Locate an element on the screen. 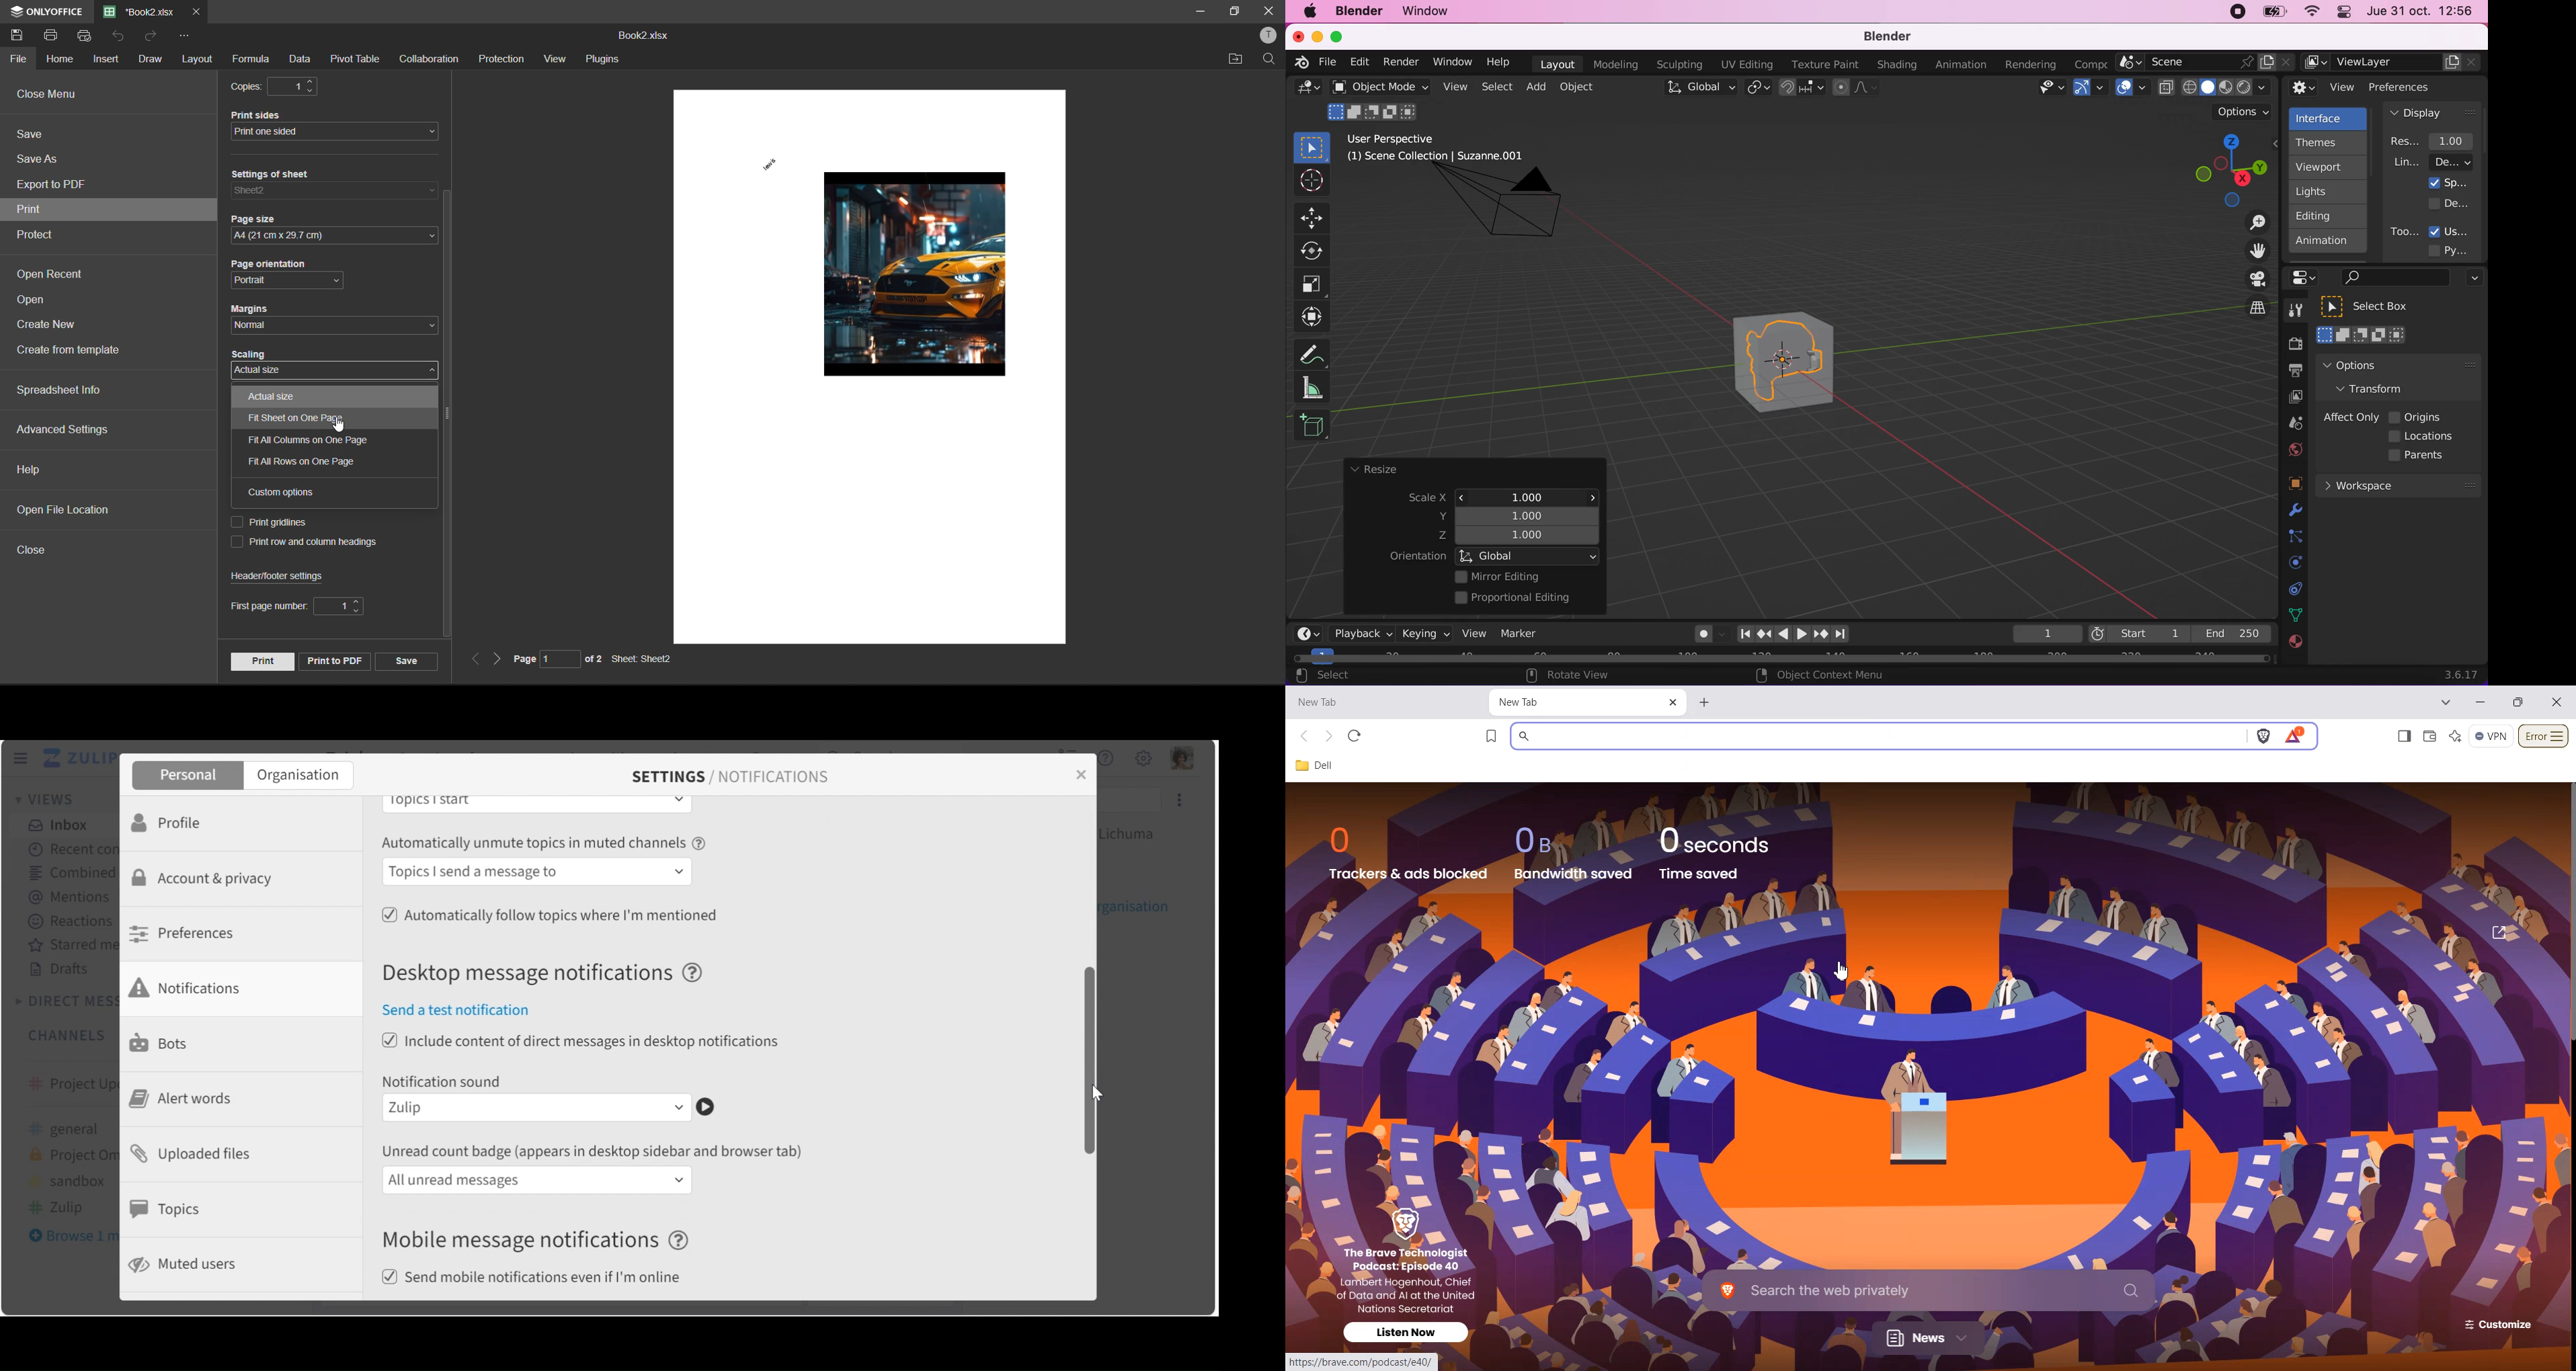 This screenshot has height=1372, width=2576. cursor is located at coordinates (1103, 1093).